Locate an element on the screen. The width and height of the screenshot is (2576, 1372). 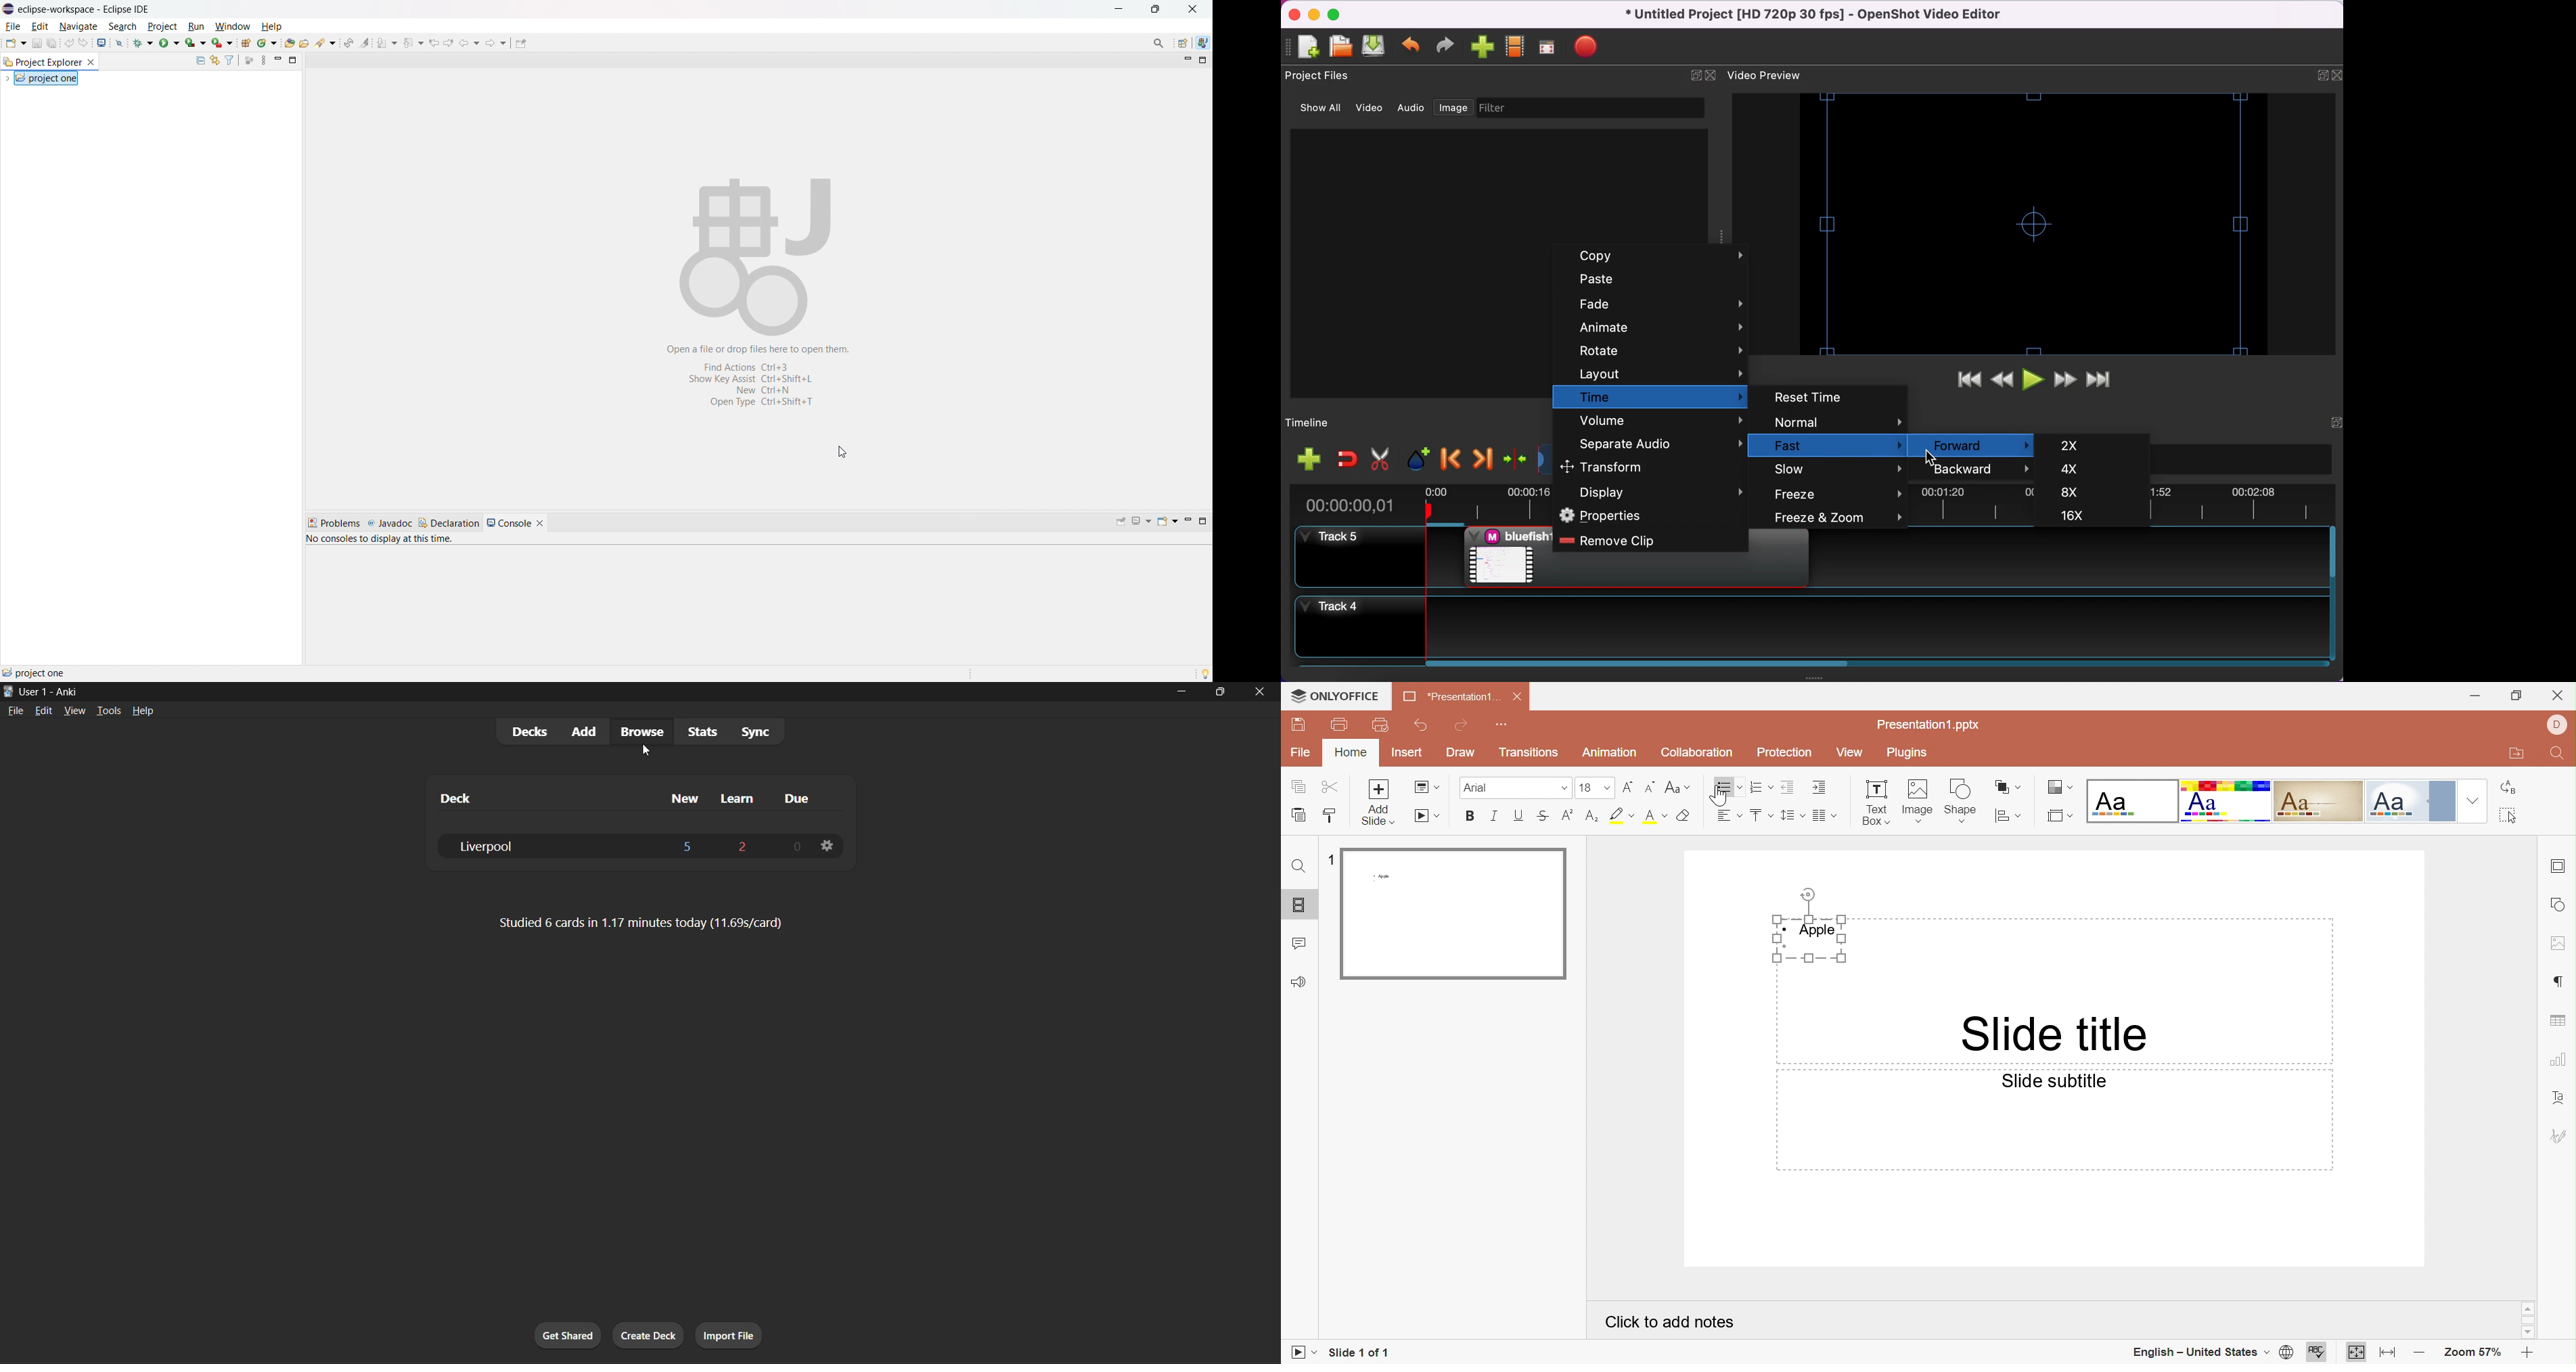
Copy is located at coordinates (1298, 788).